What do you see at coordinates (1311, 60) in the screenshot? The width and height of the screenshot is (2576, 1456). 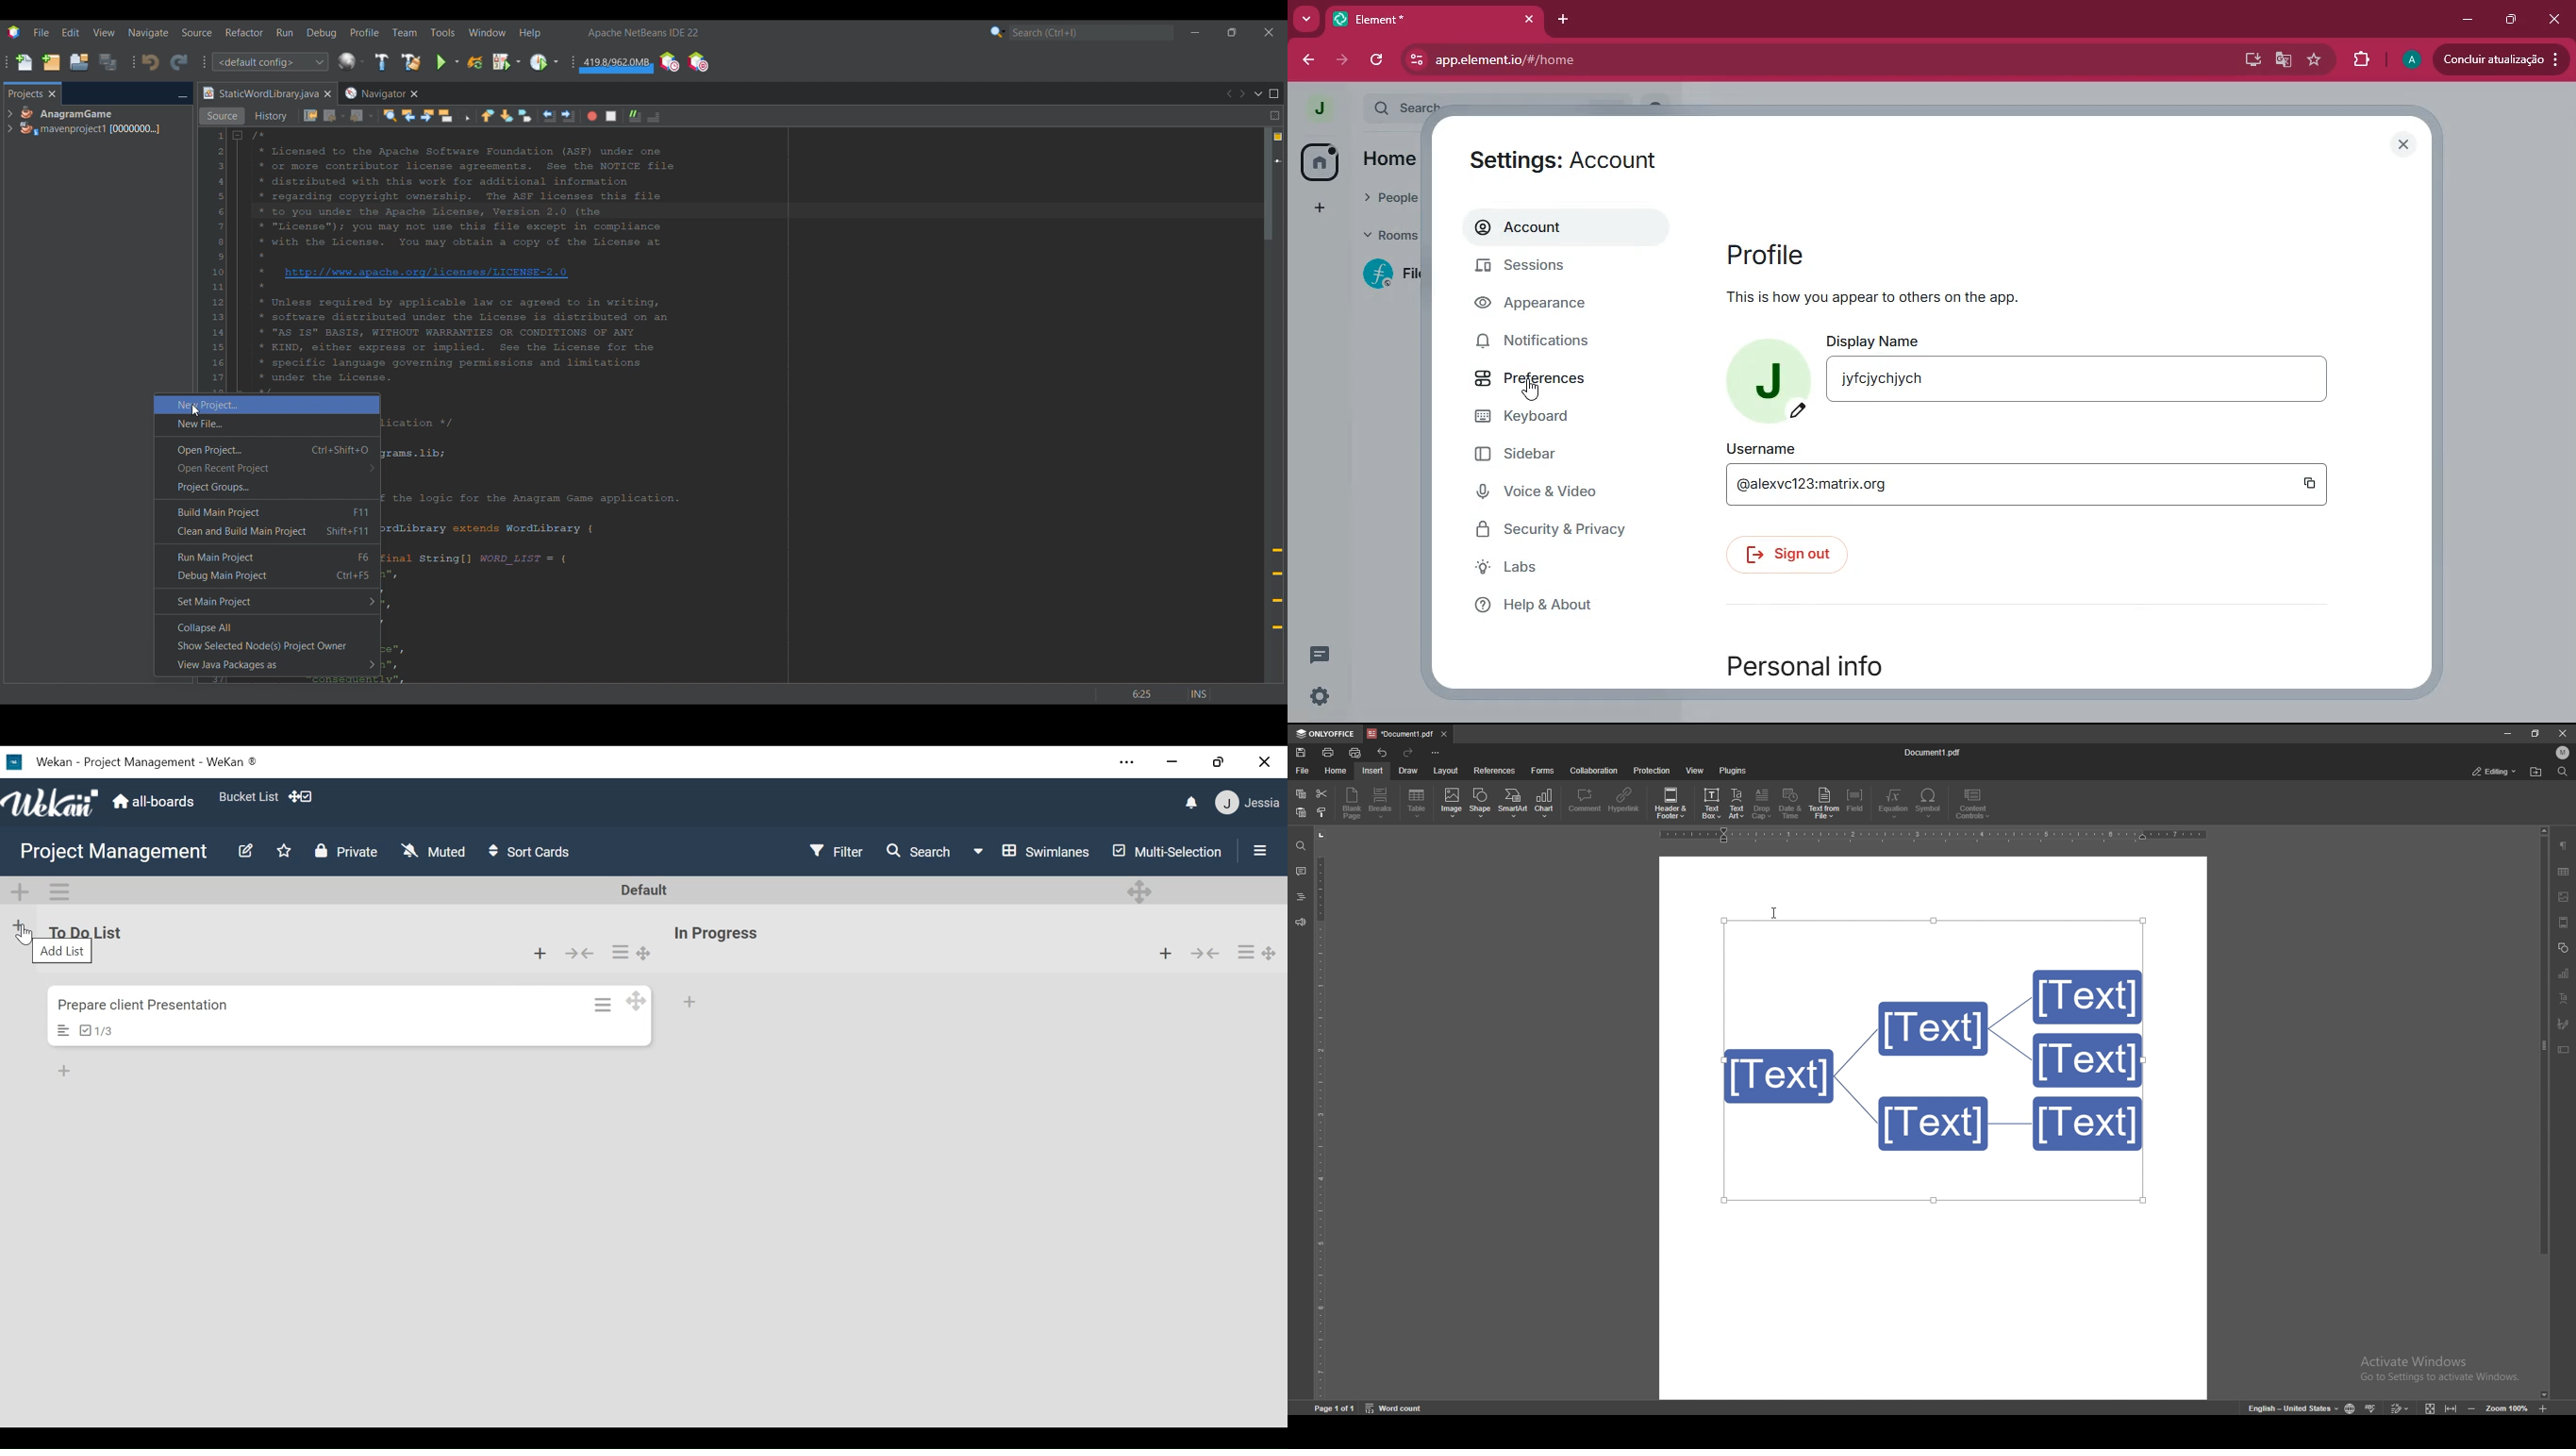 I see `back` at bounding box center [1311, 60].